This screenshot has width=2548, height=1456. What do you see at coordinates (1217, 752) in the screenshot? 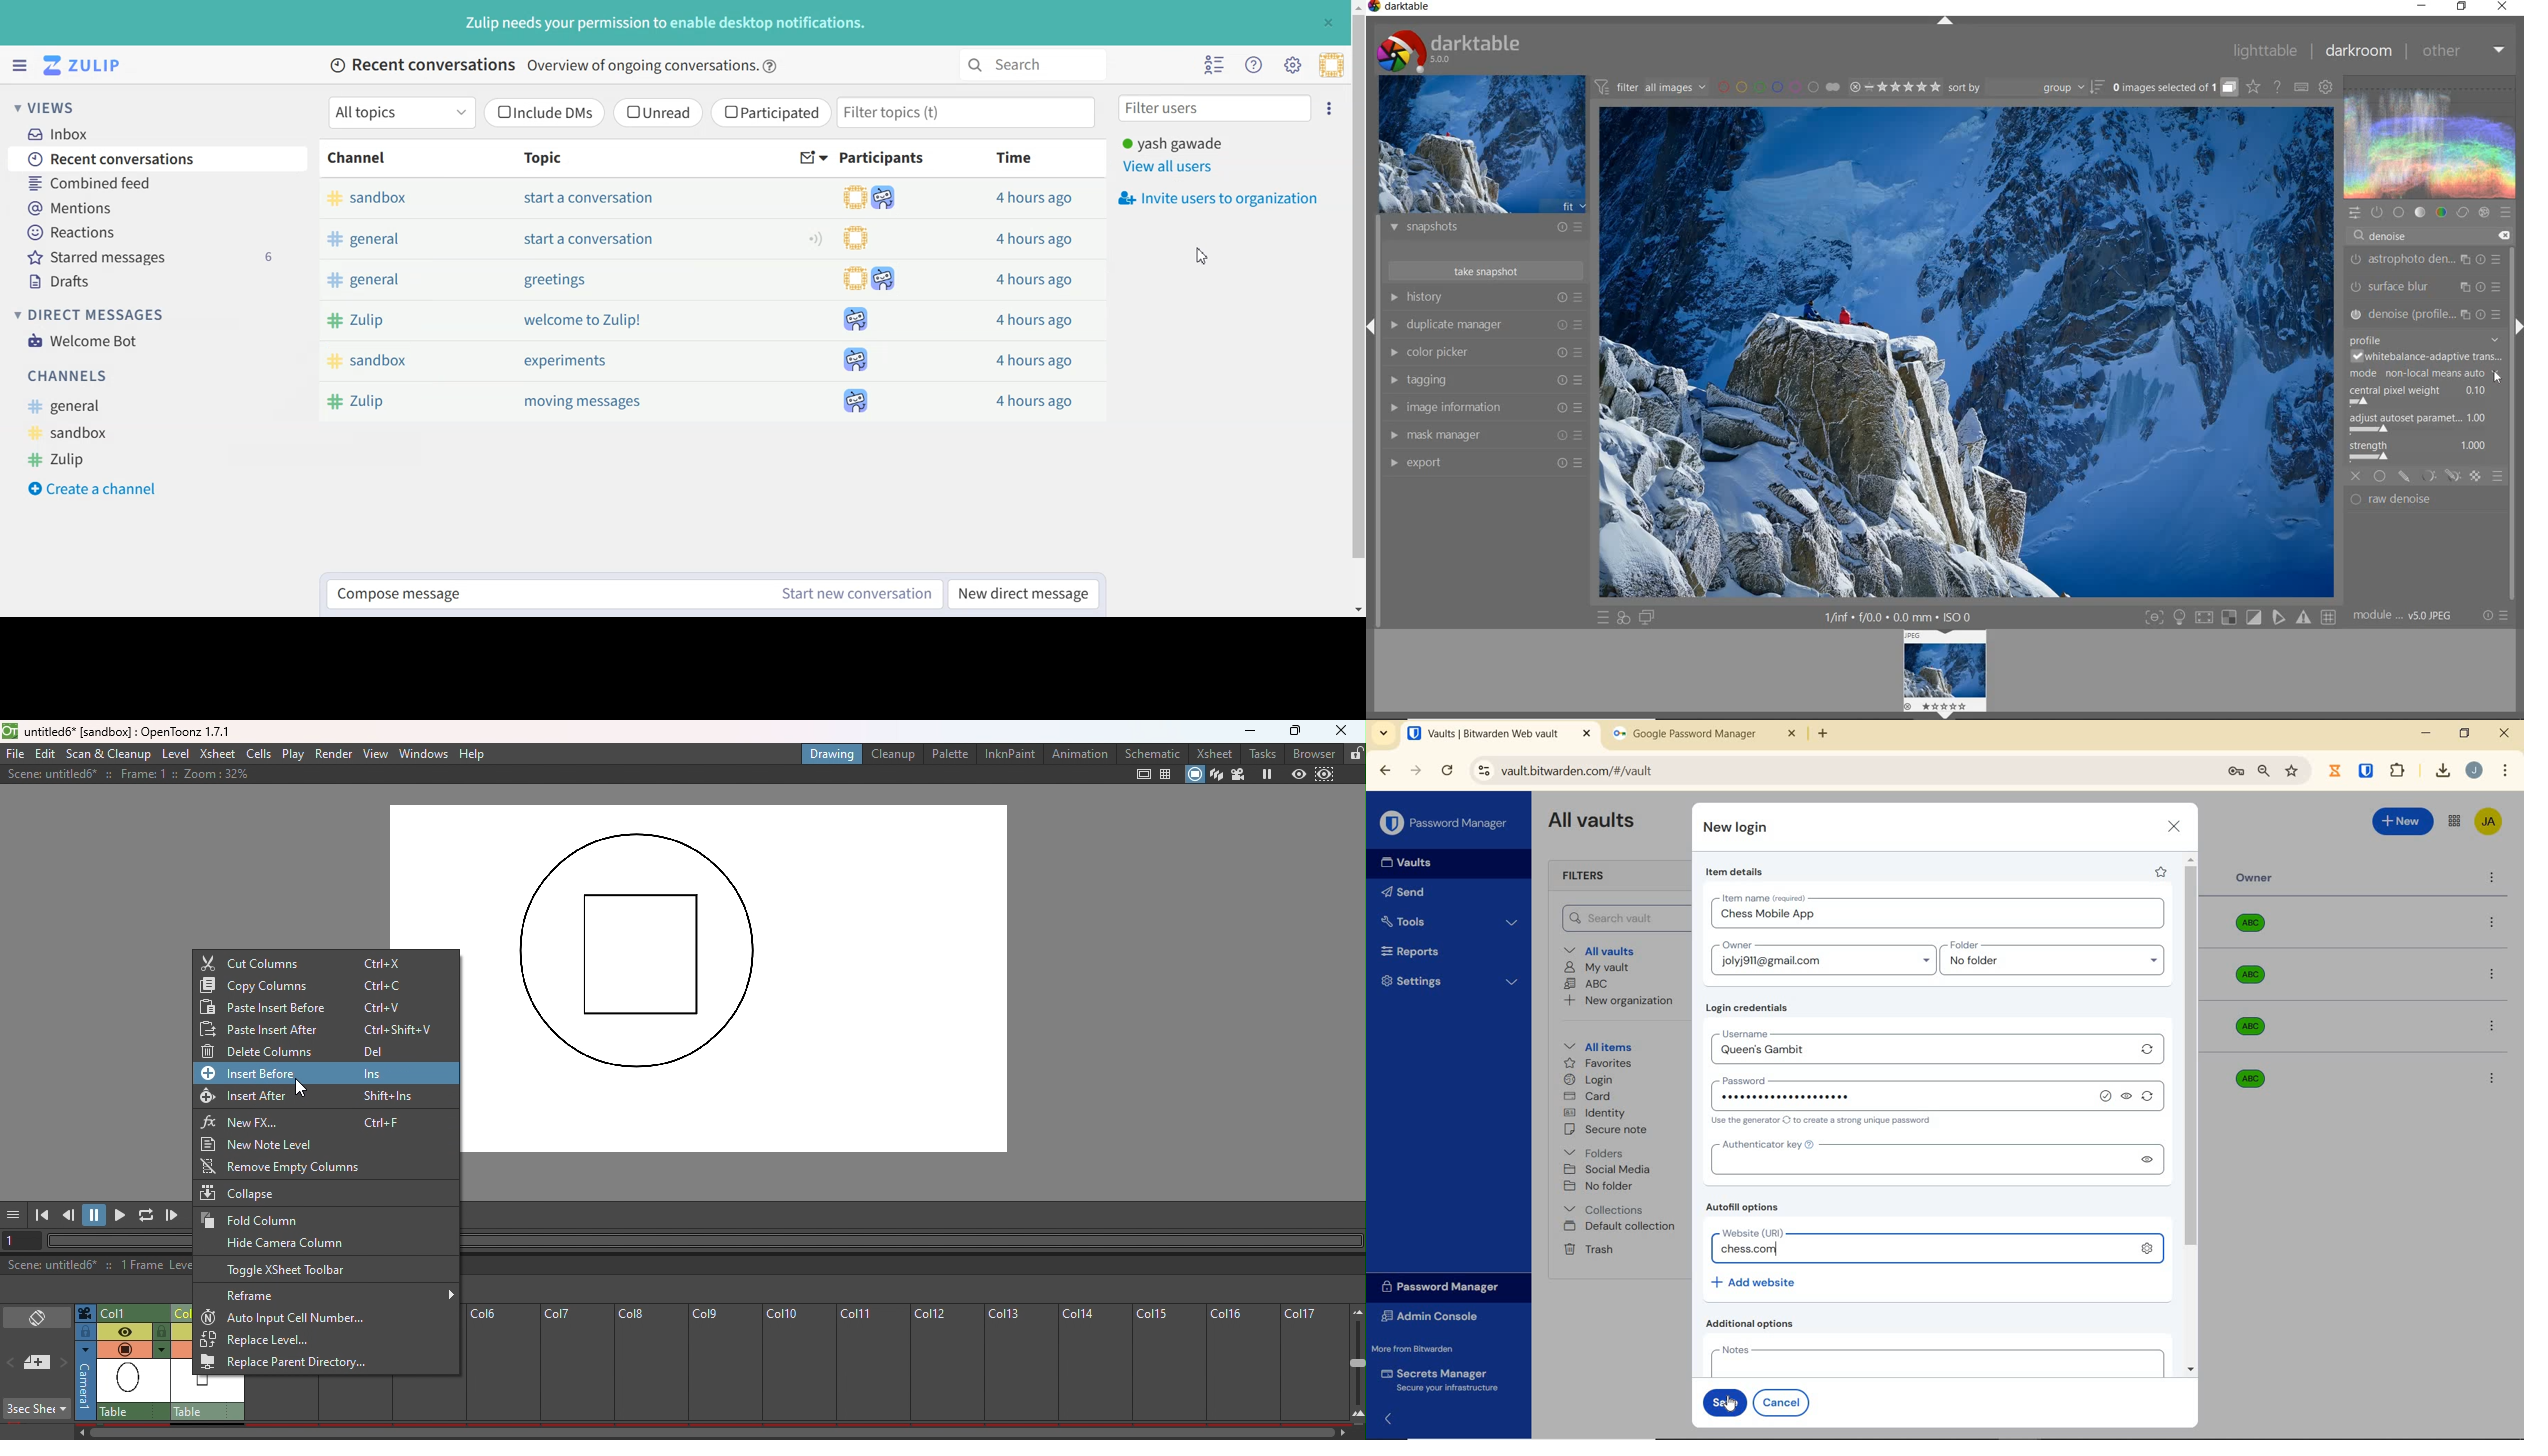
I see `Xsheet` at bounding box center [1217, 752].